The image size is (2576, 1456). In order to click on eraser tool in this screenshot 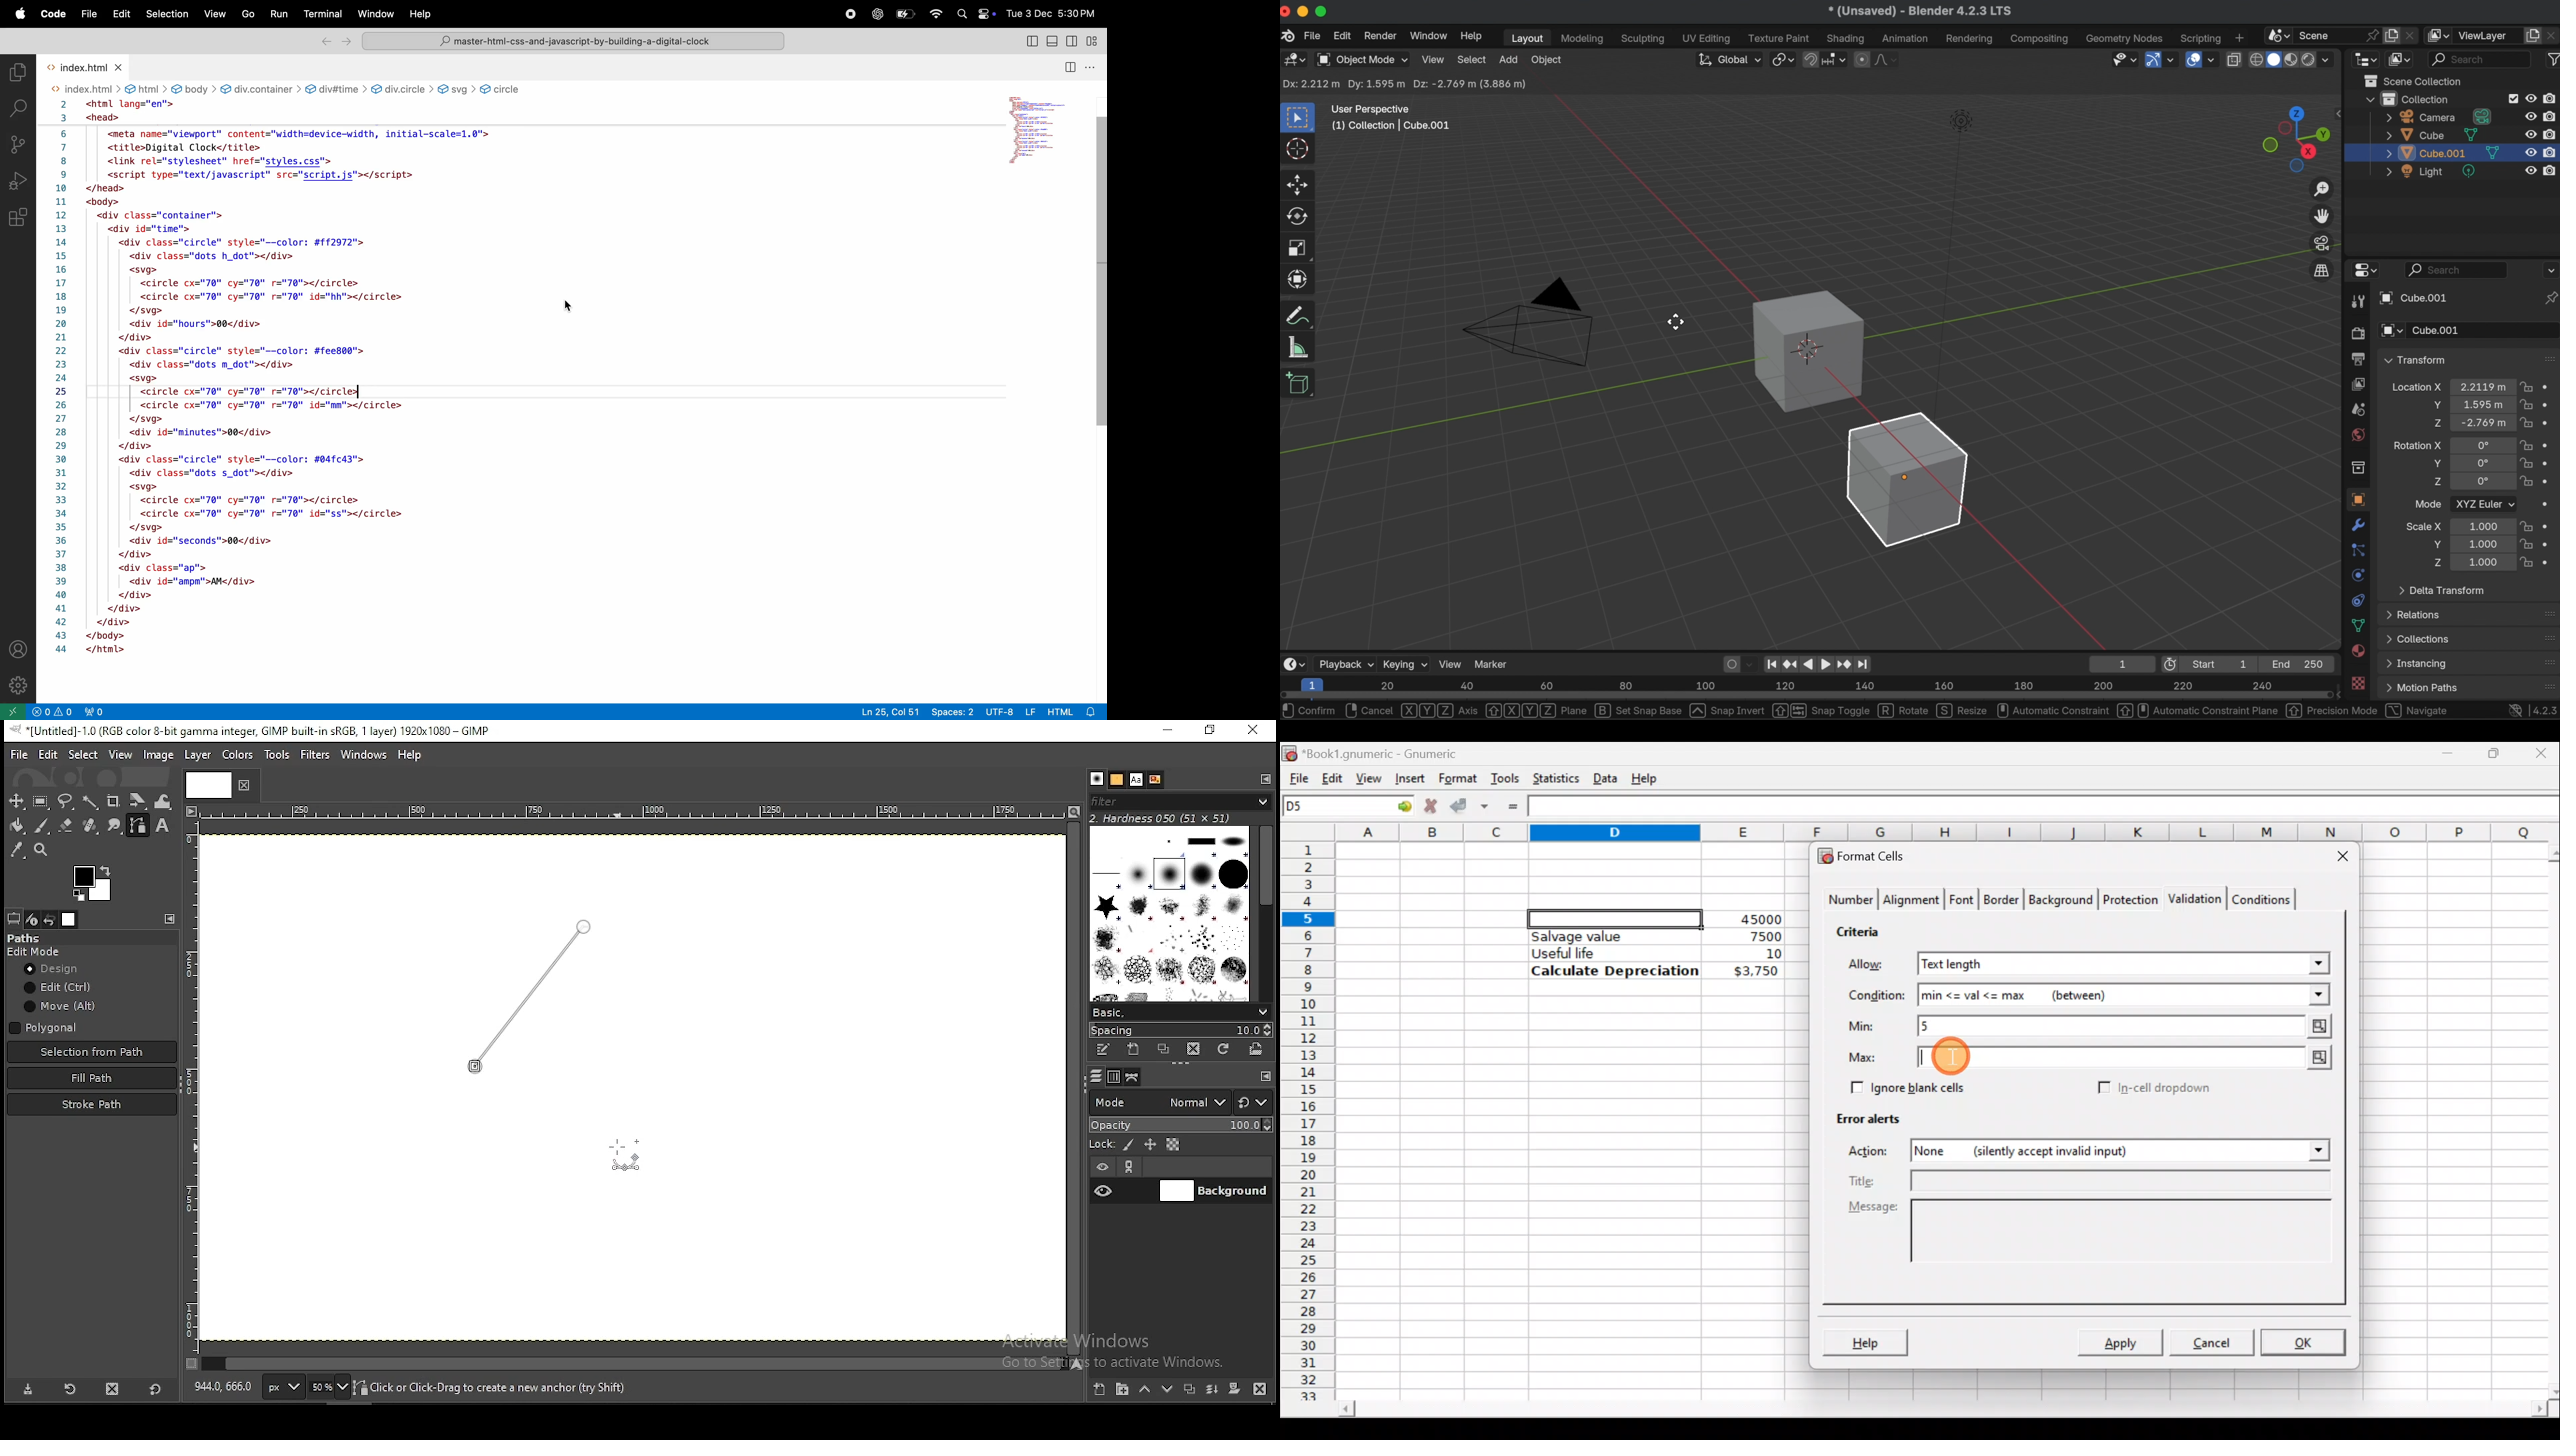, I will do `click(66, 828)`.